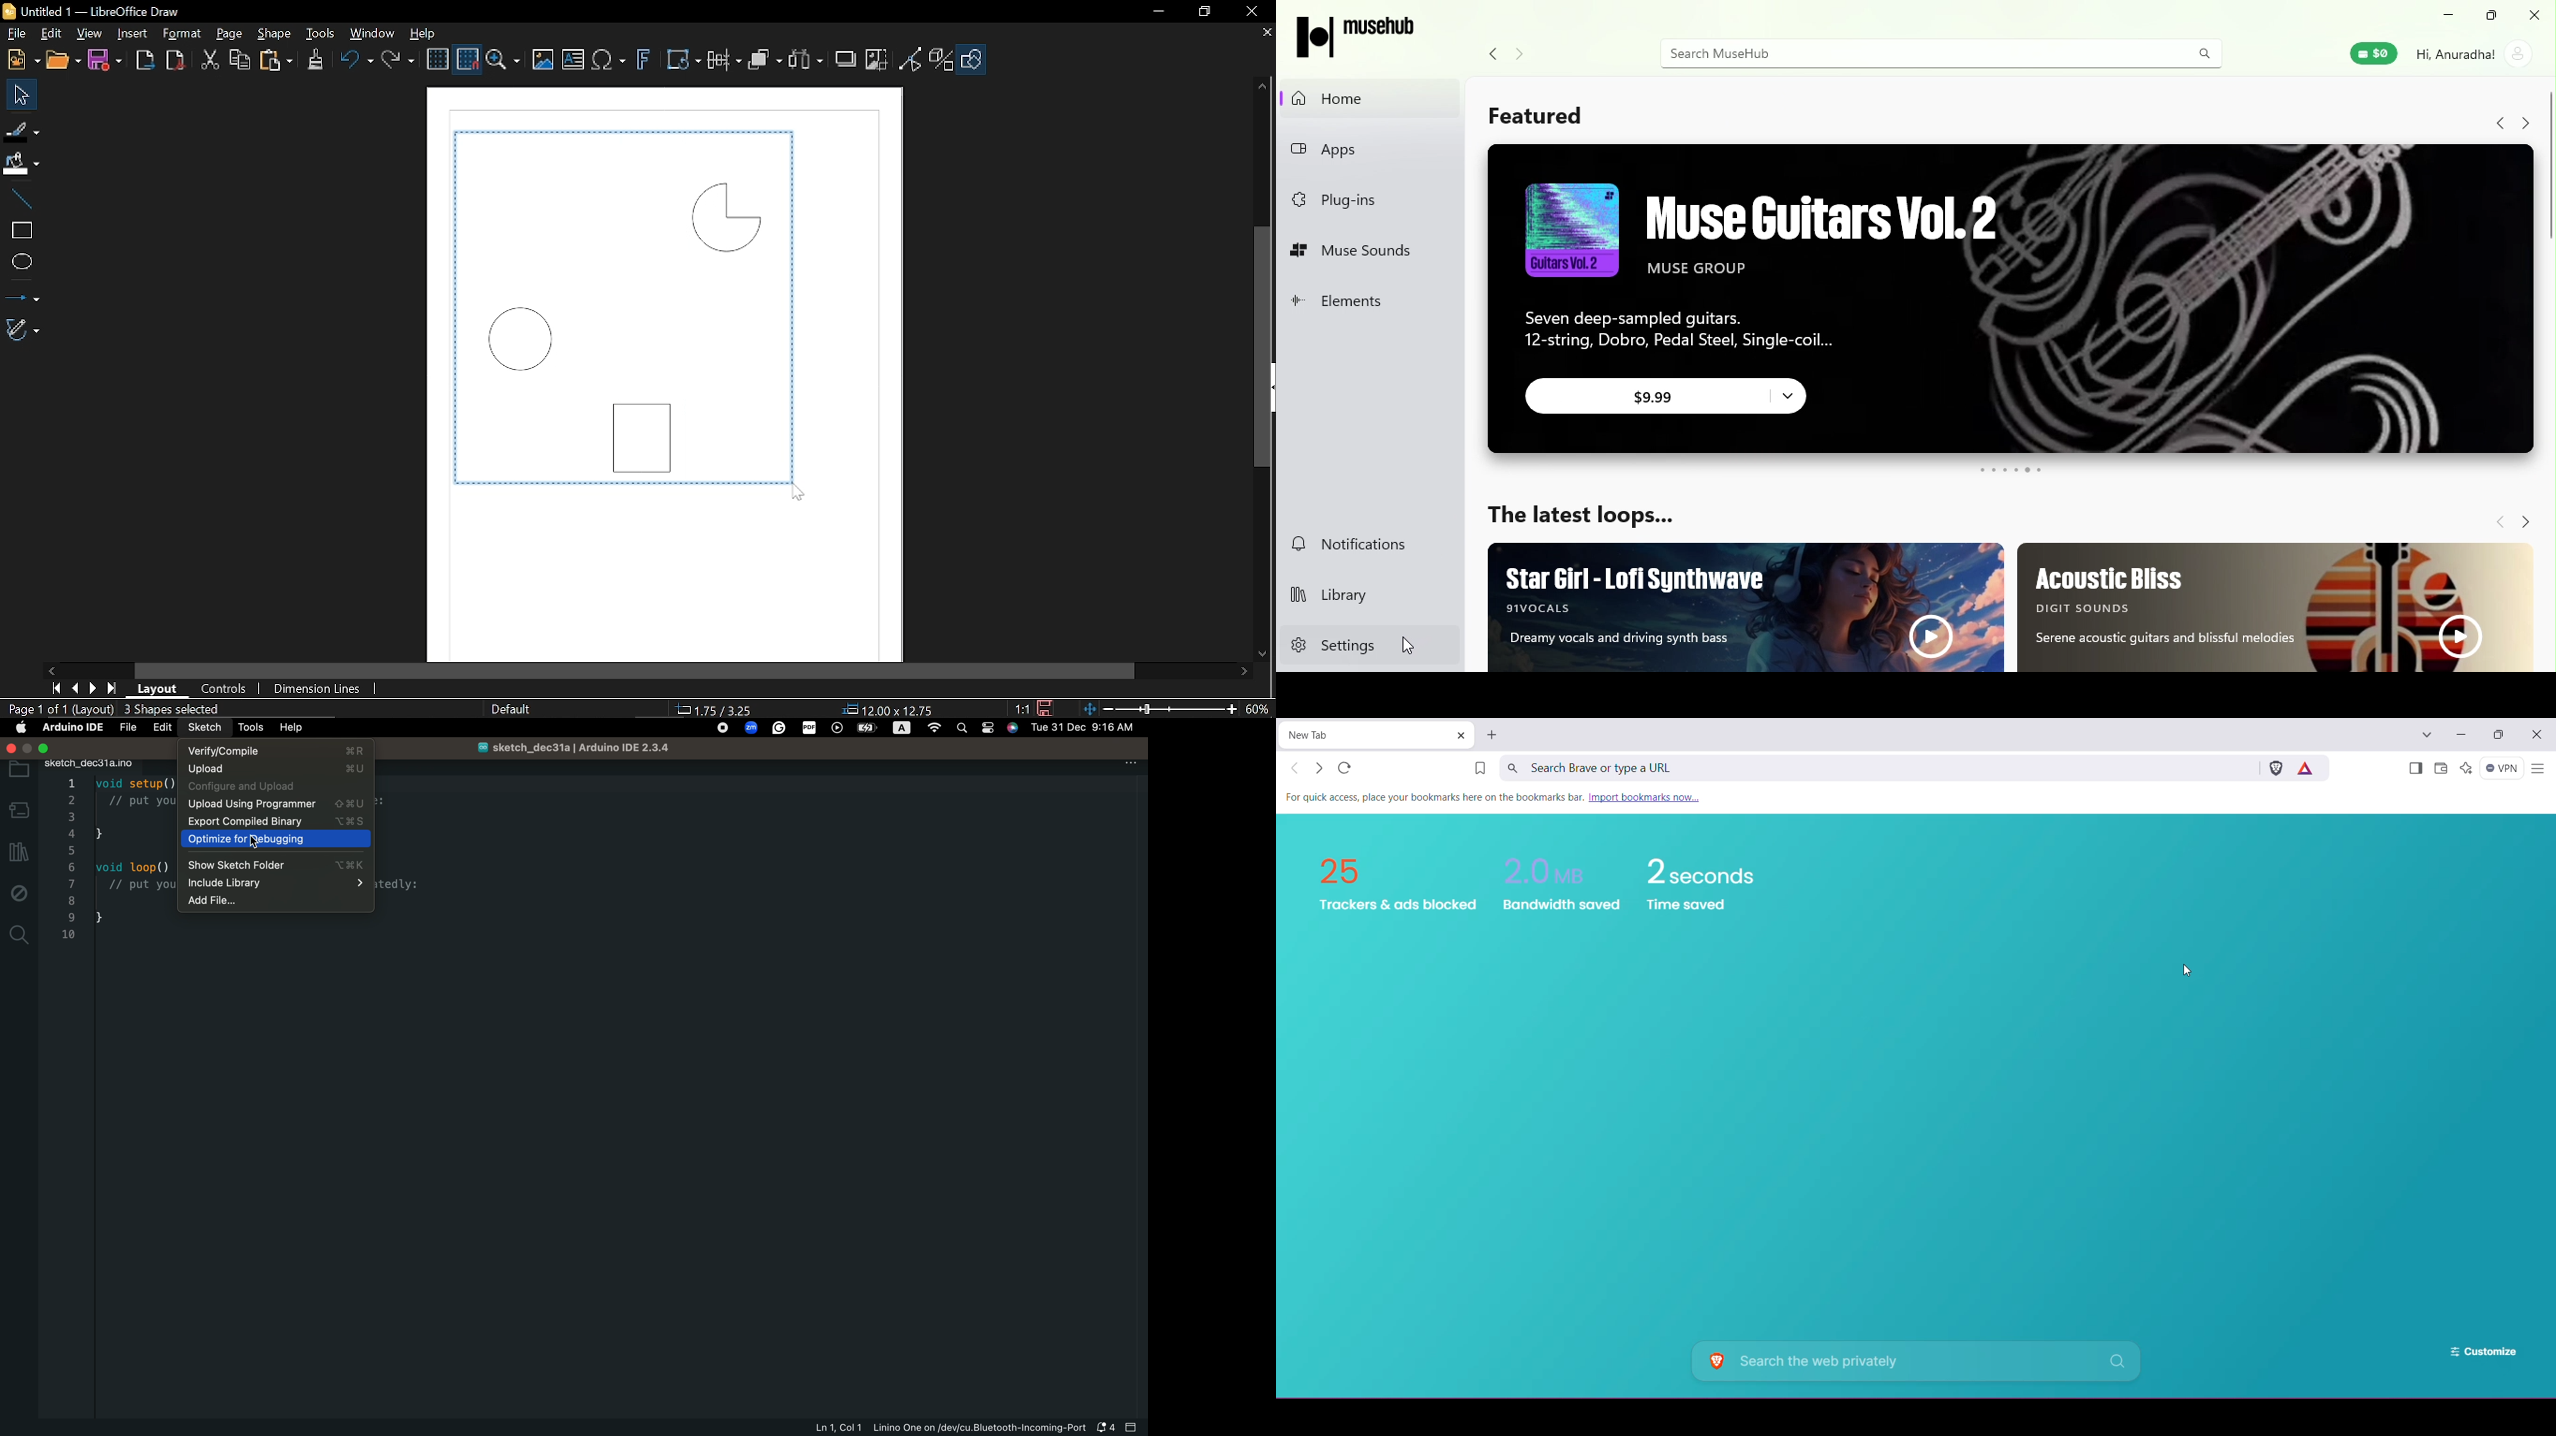 This screenshot has width=2576, height=1456. Describe the element at coordinates (626, 482) in the screenshot. I see `line around selected objects` at that location.